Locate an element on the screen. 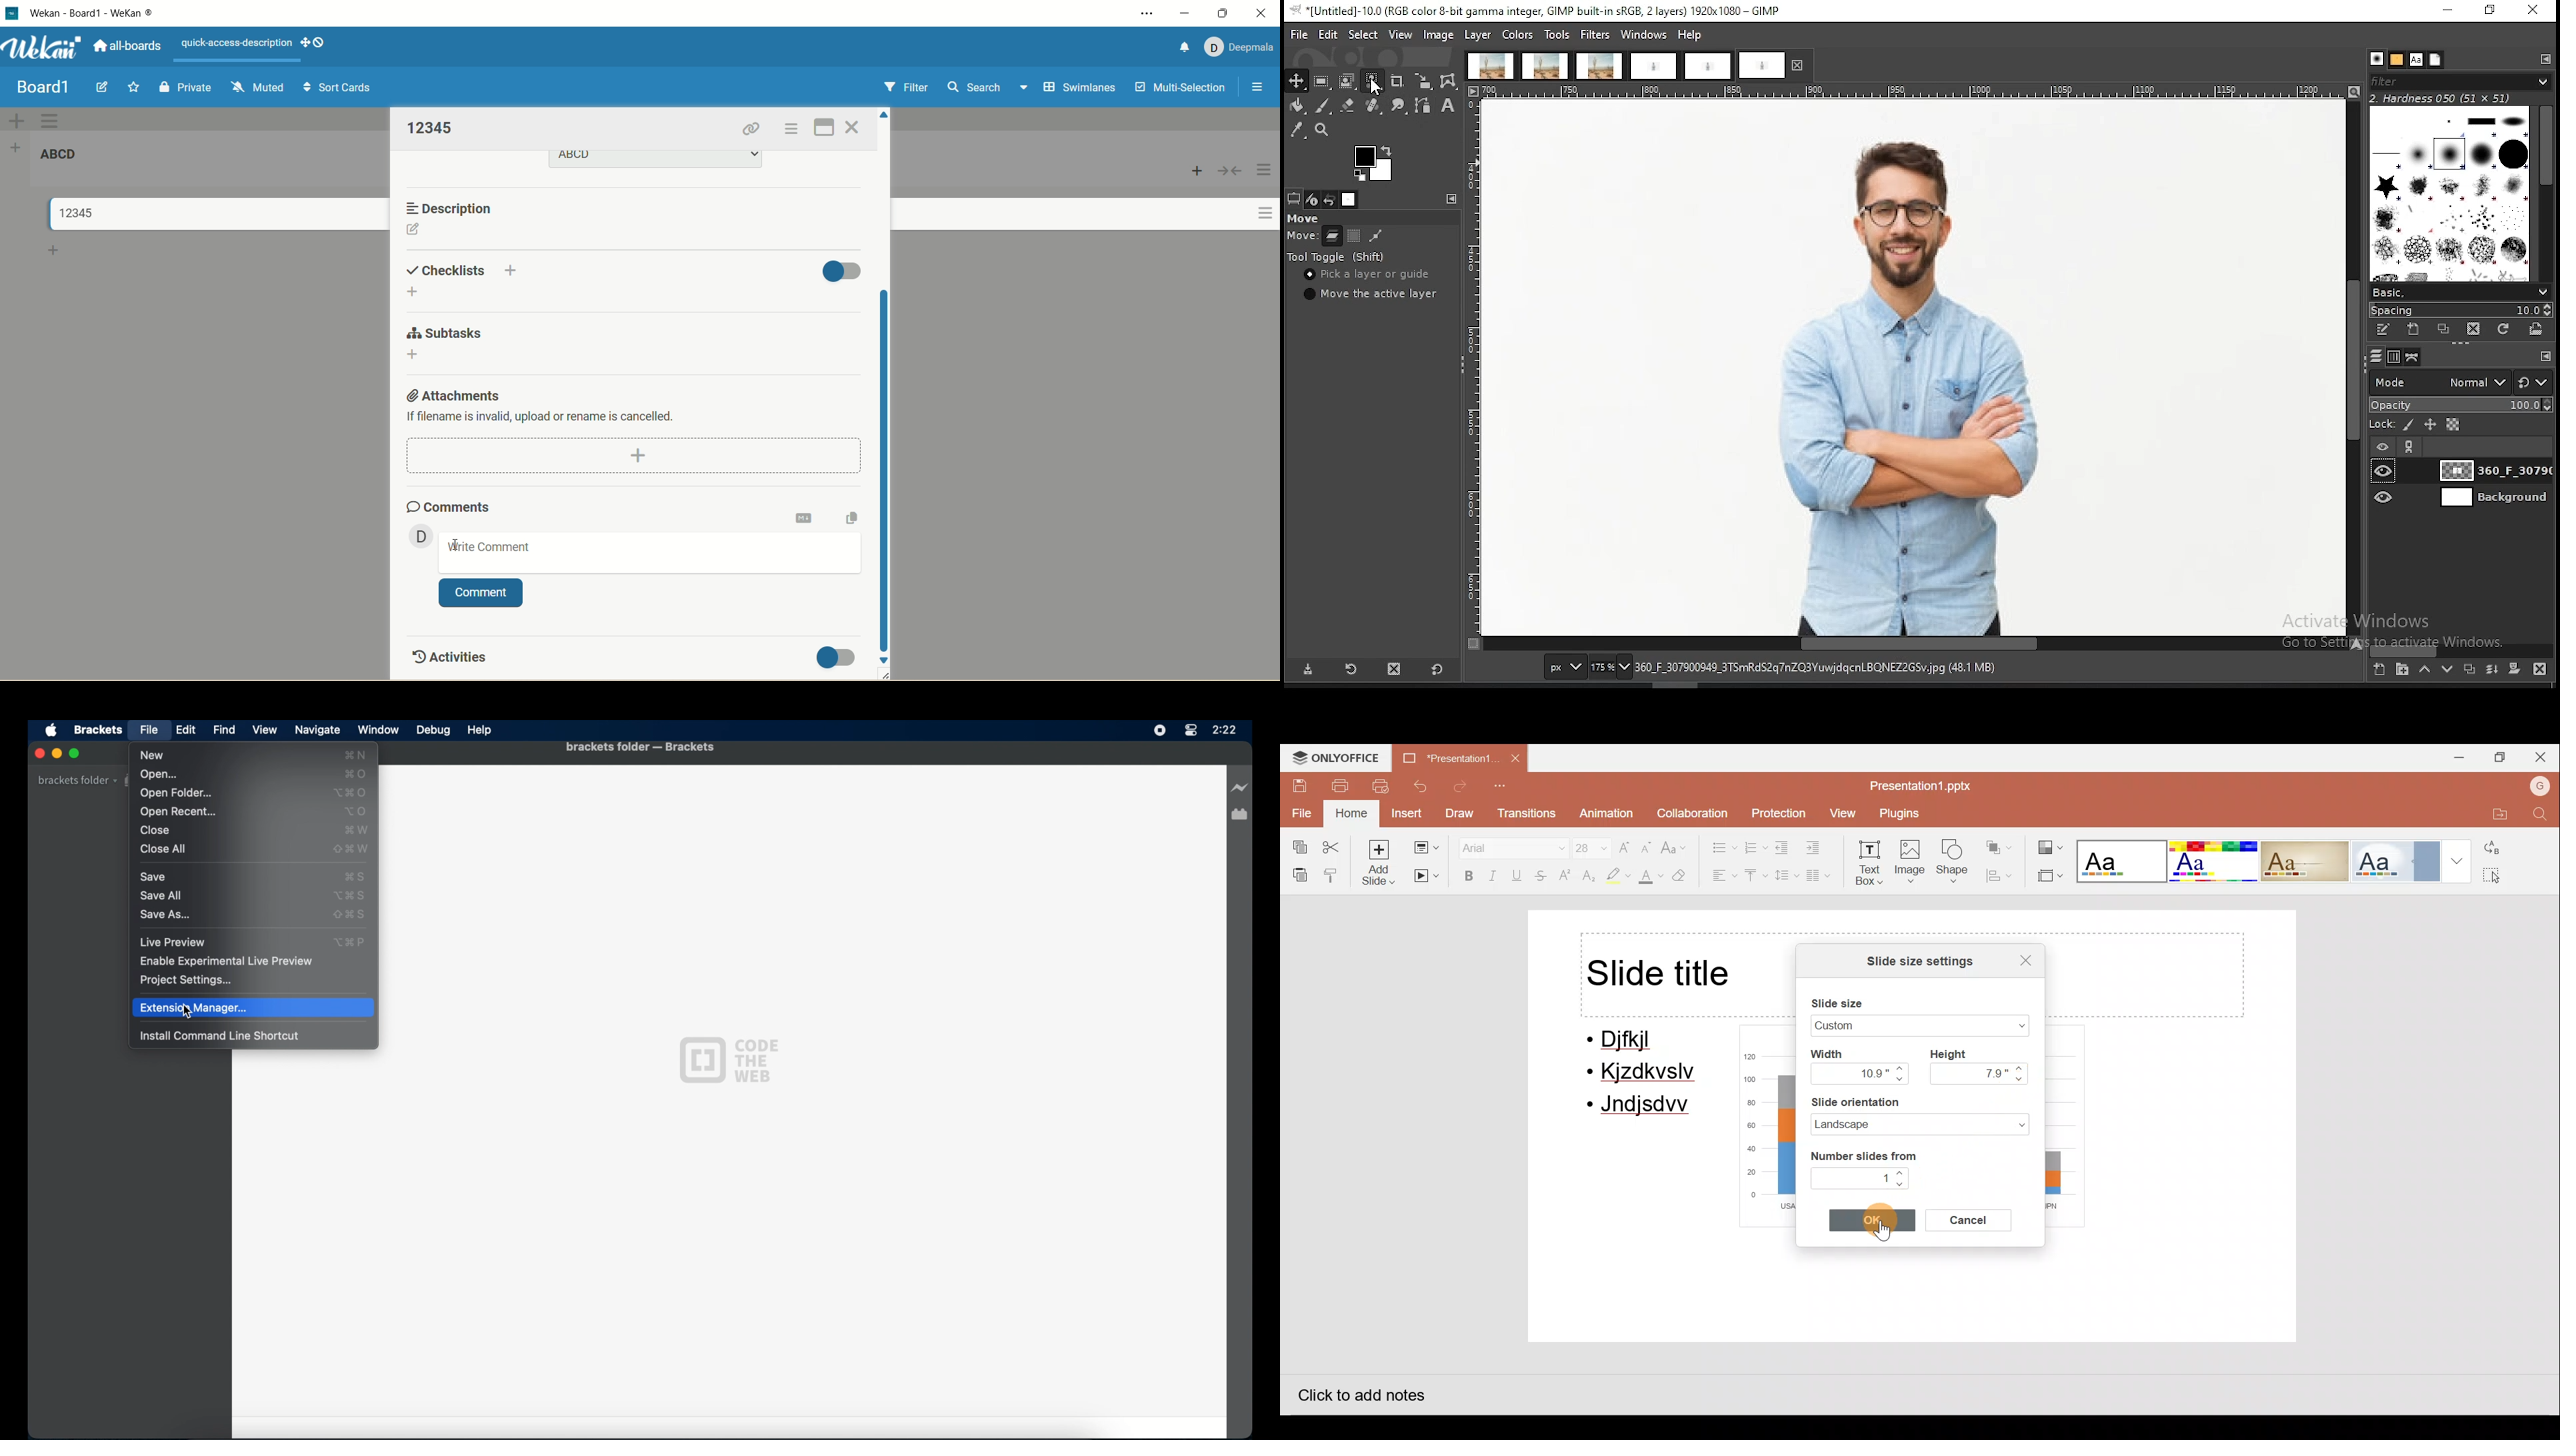  Clear style is located at coordinates (1687, 875).